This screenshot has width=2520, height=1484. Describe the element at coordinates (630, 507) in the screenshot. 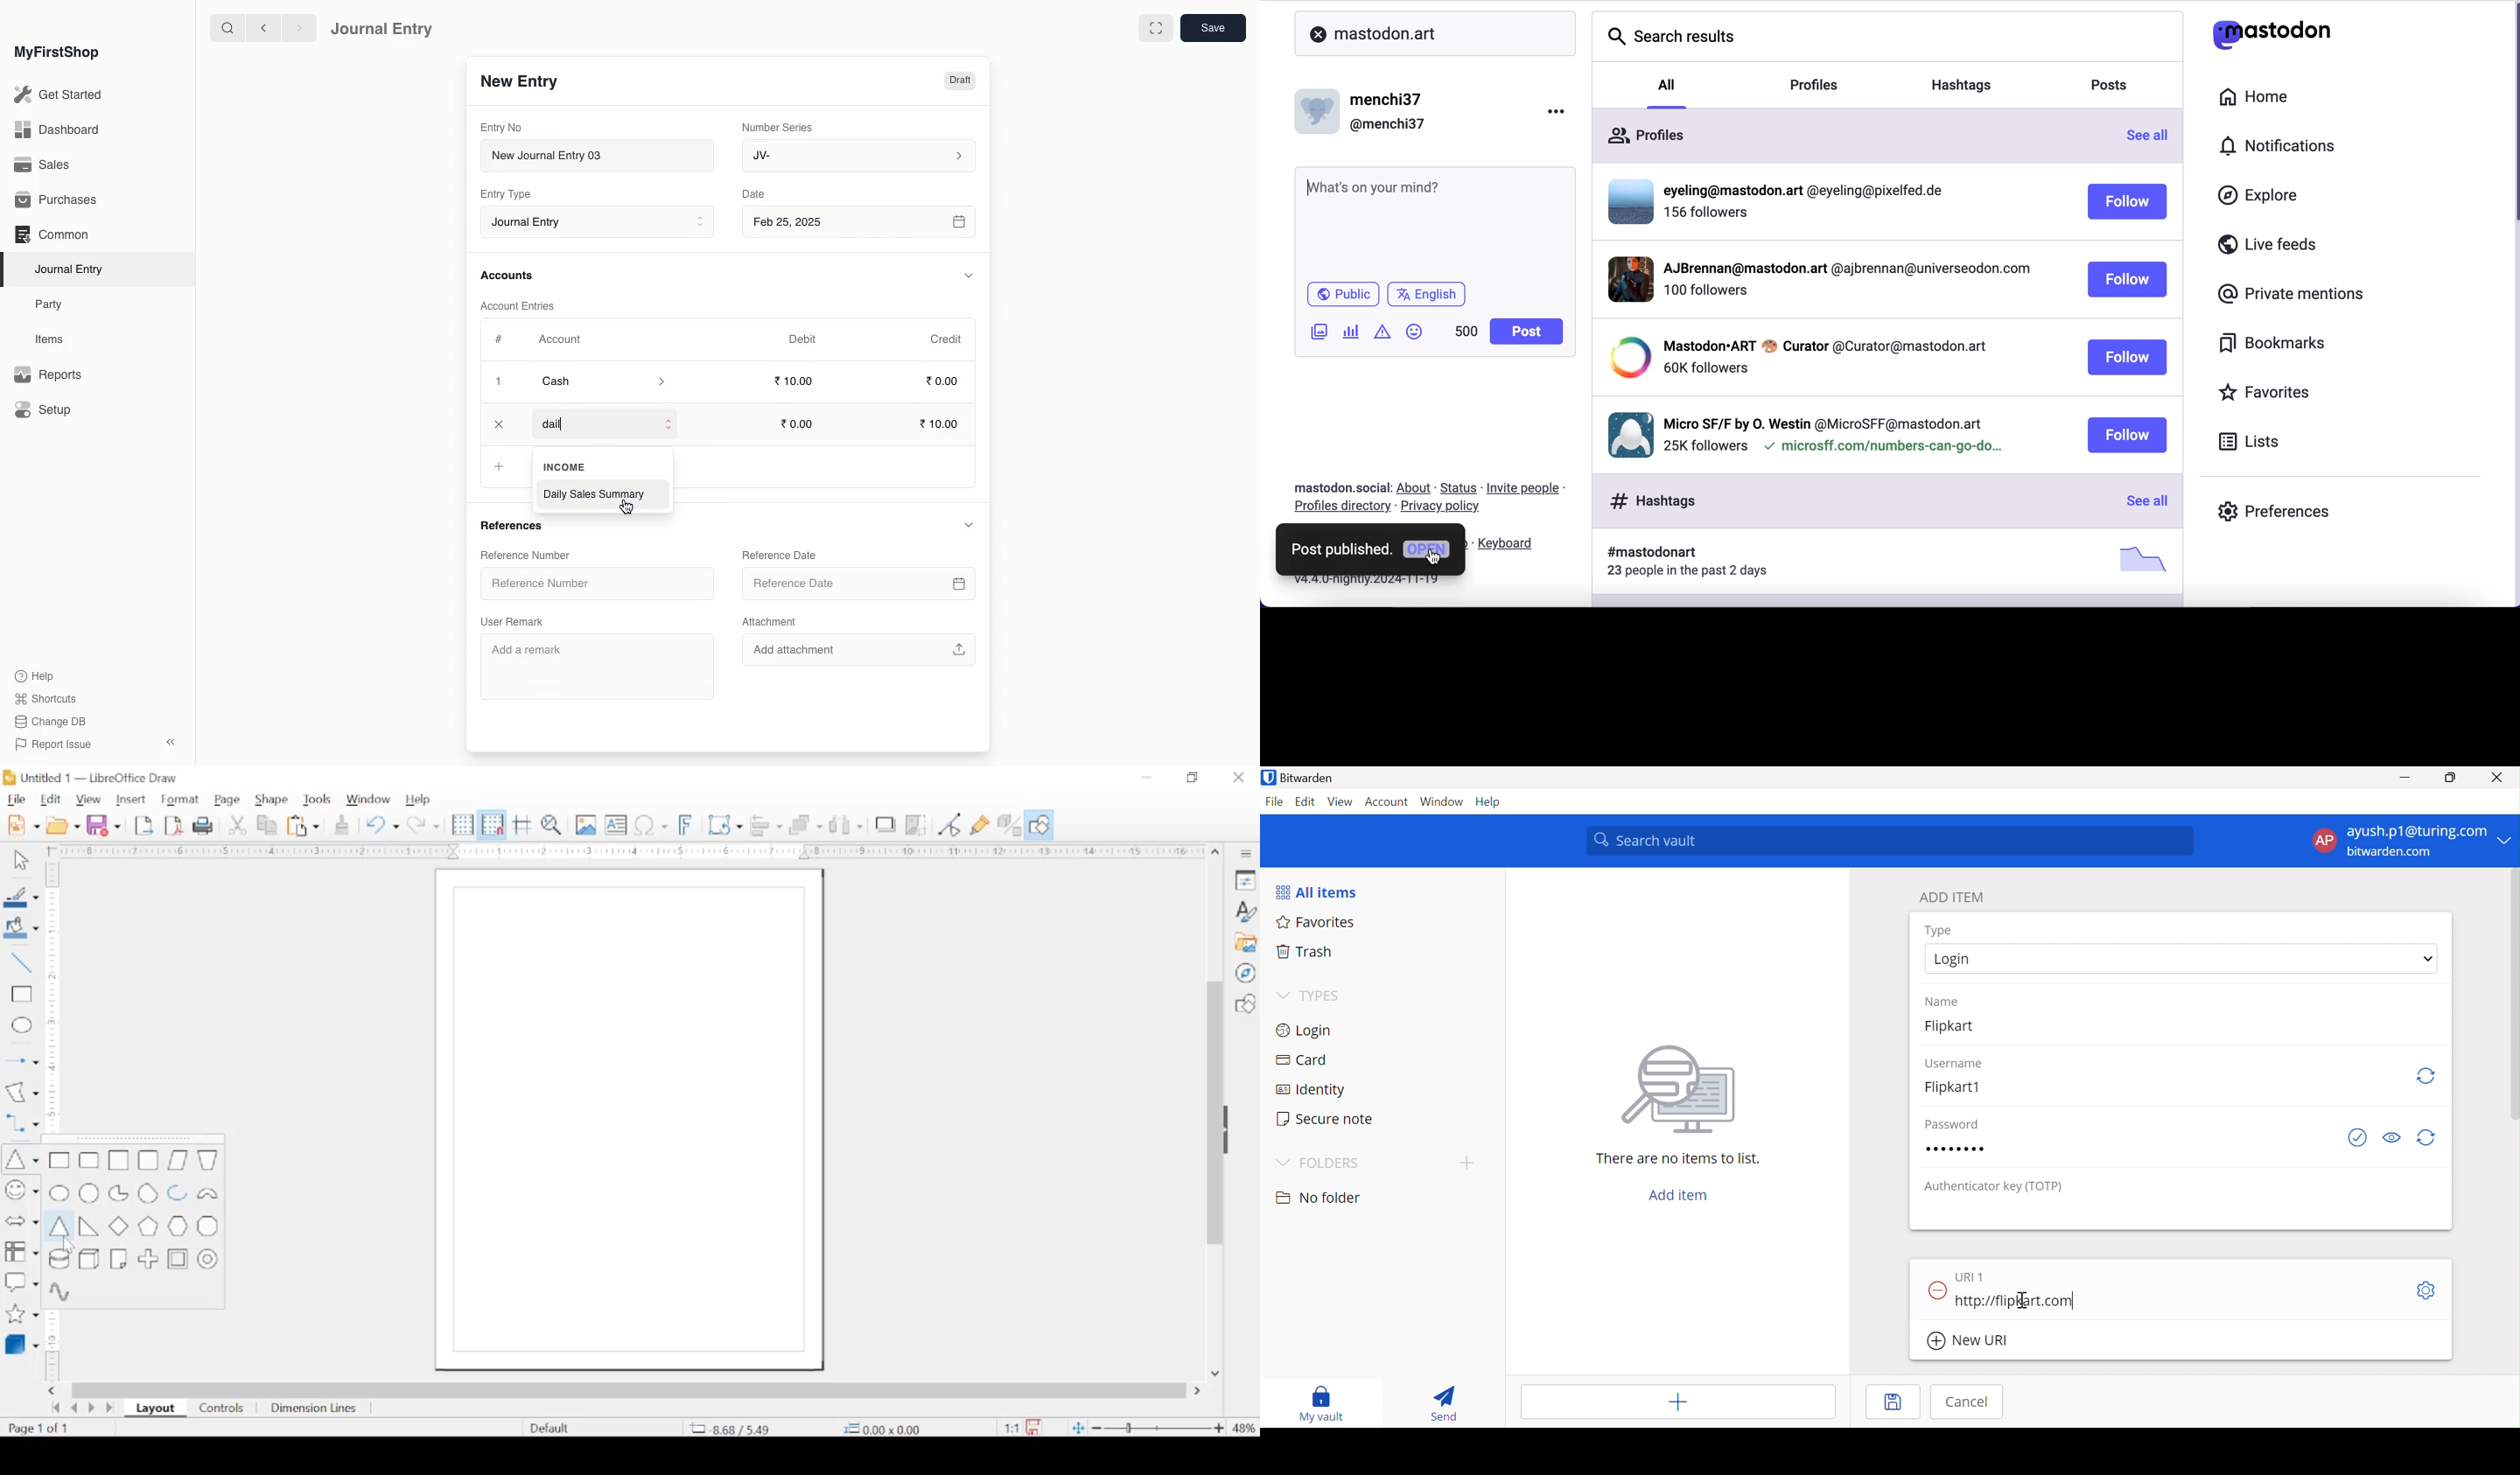

I see `cursor` at that location.